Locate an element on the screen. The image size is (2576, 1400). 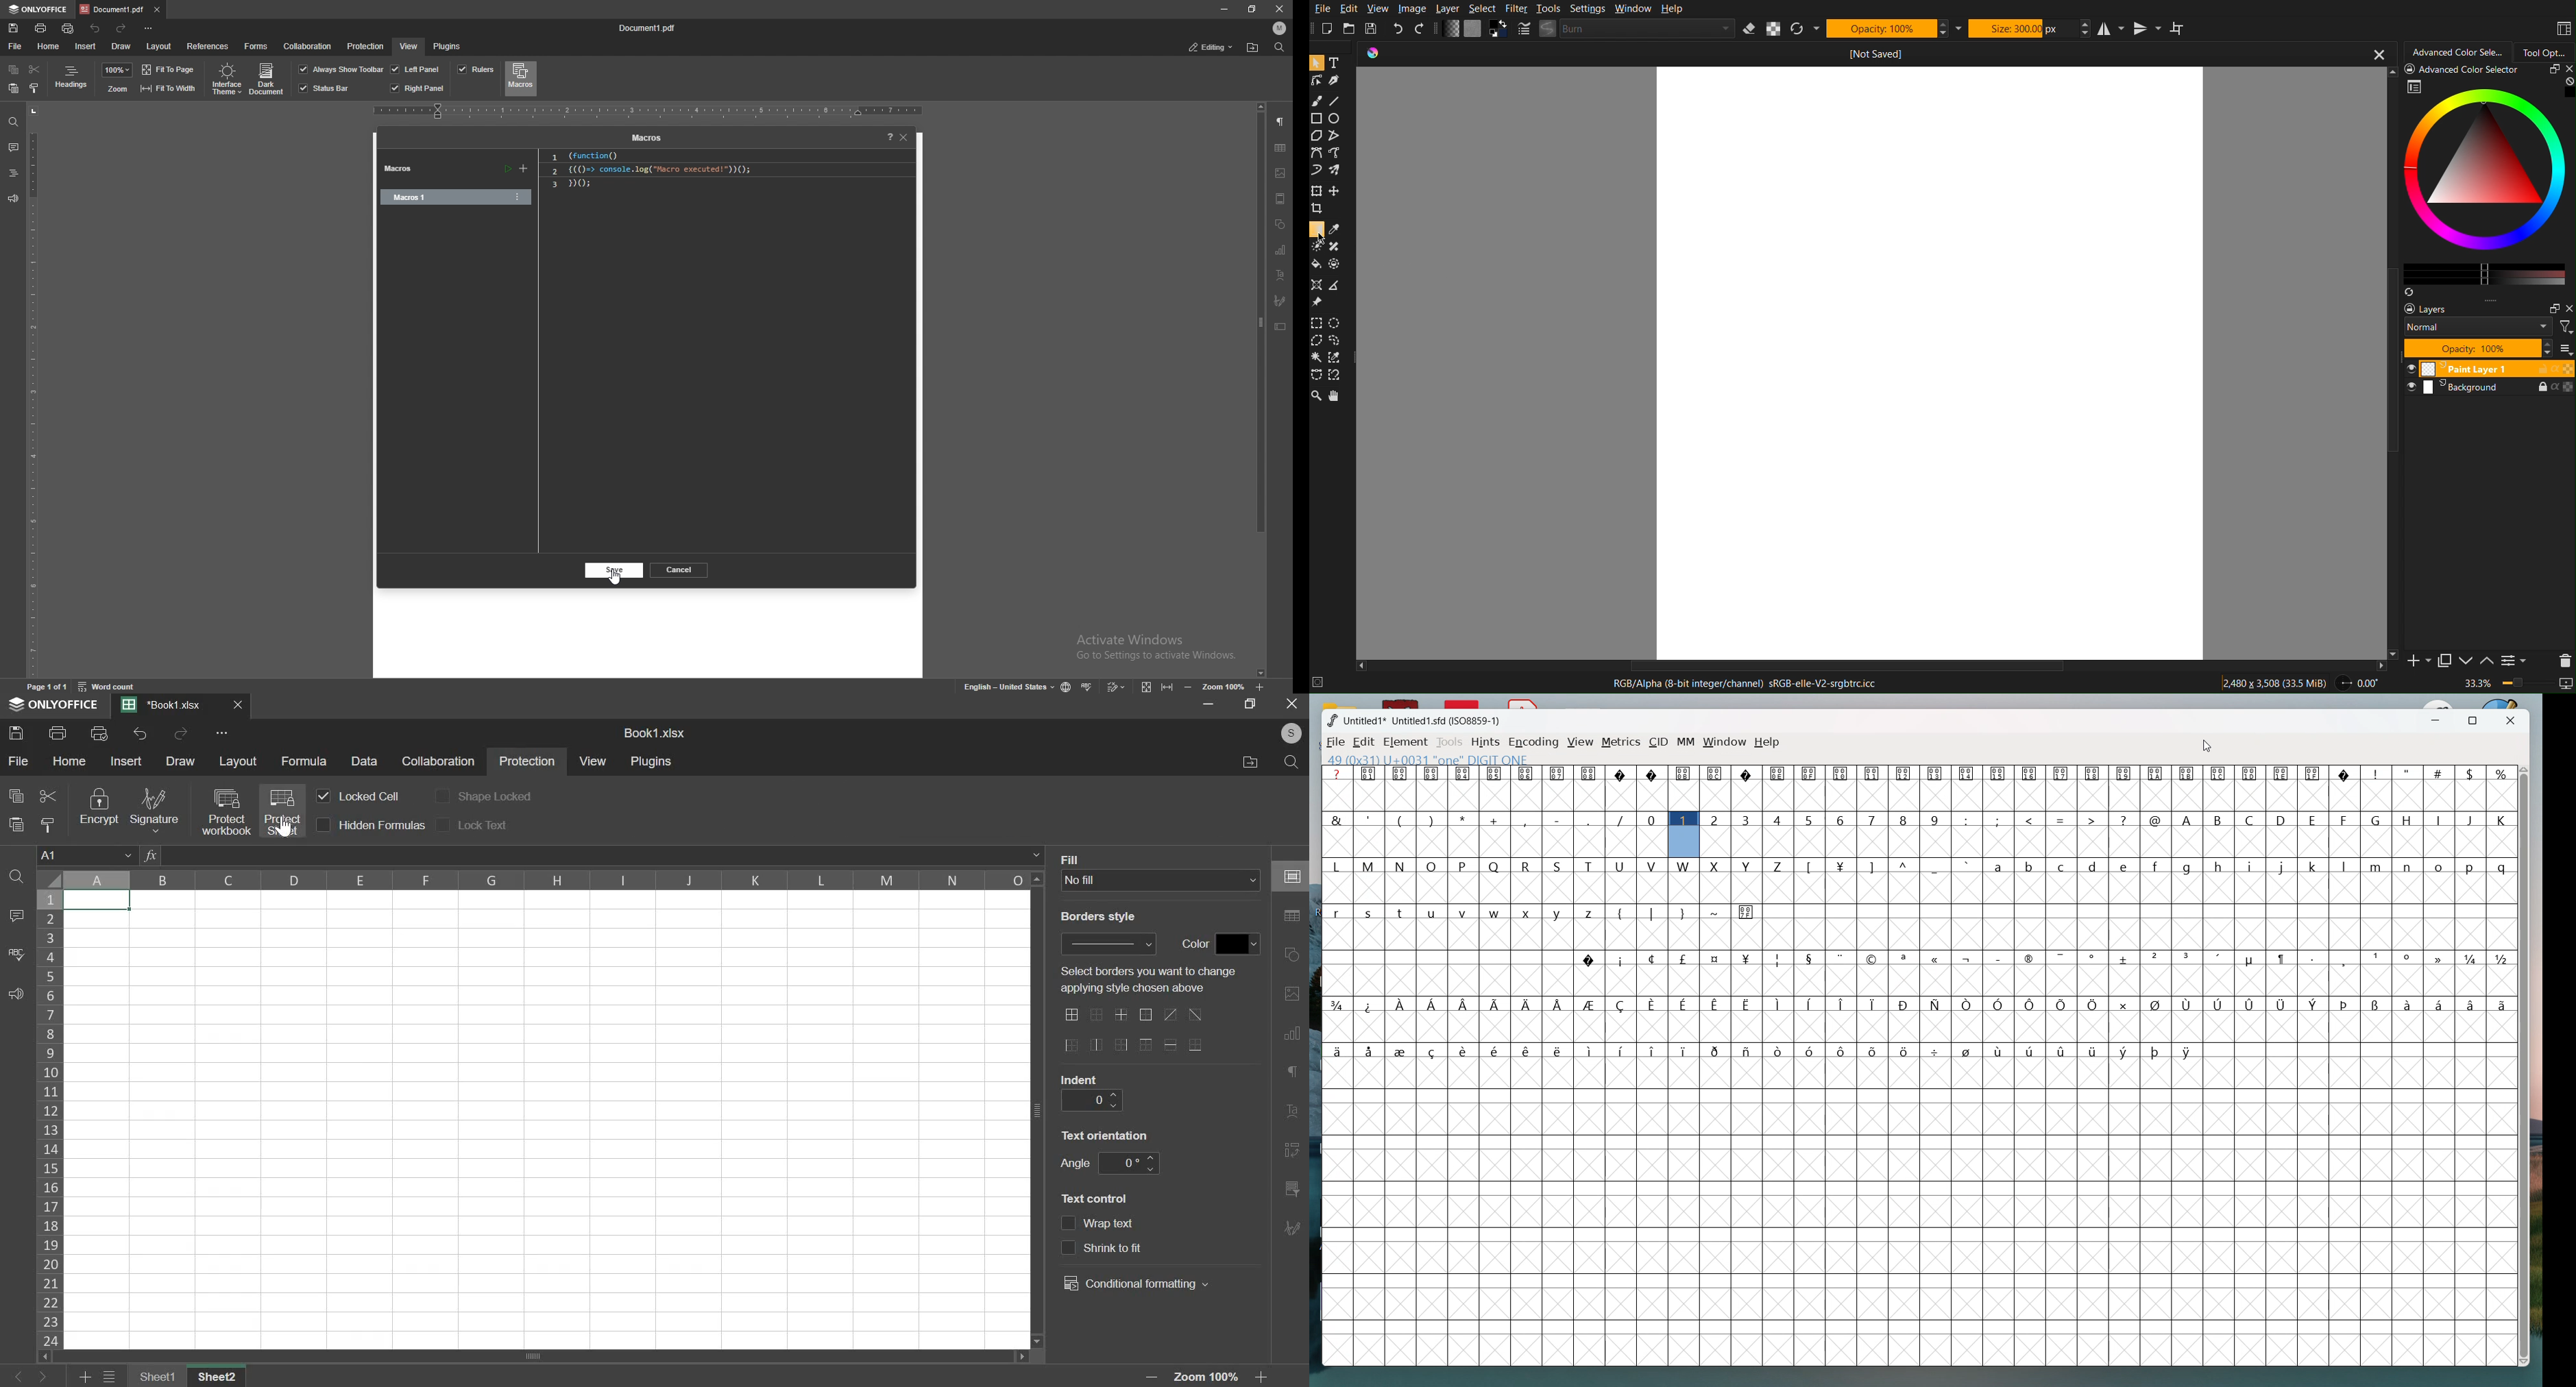
? is located at coordinates (2124, 819).